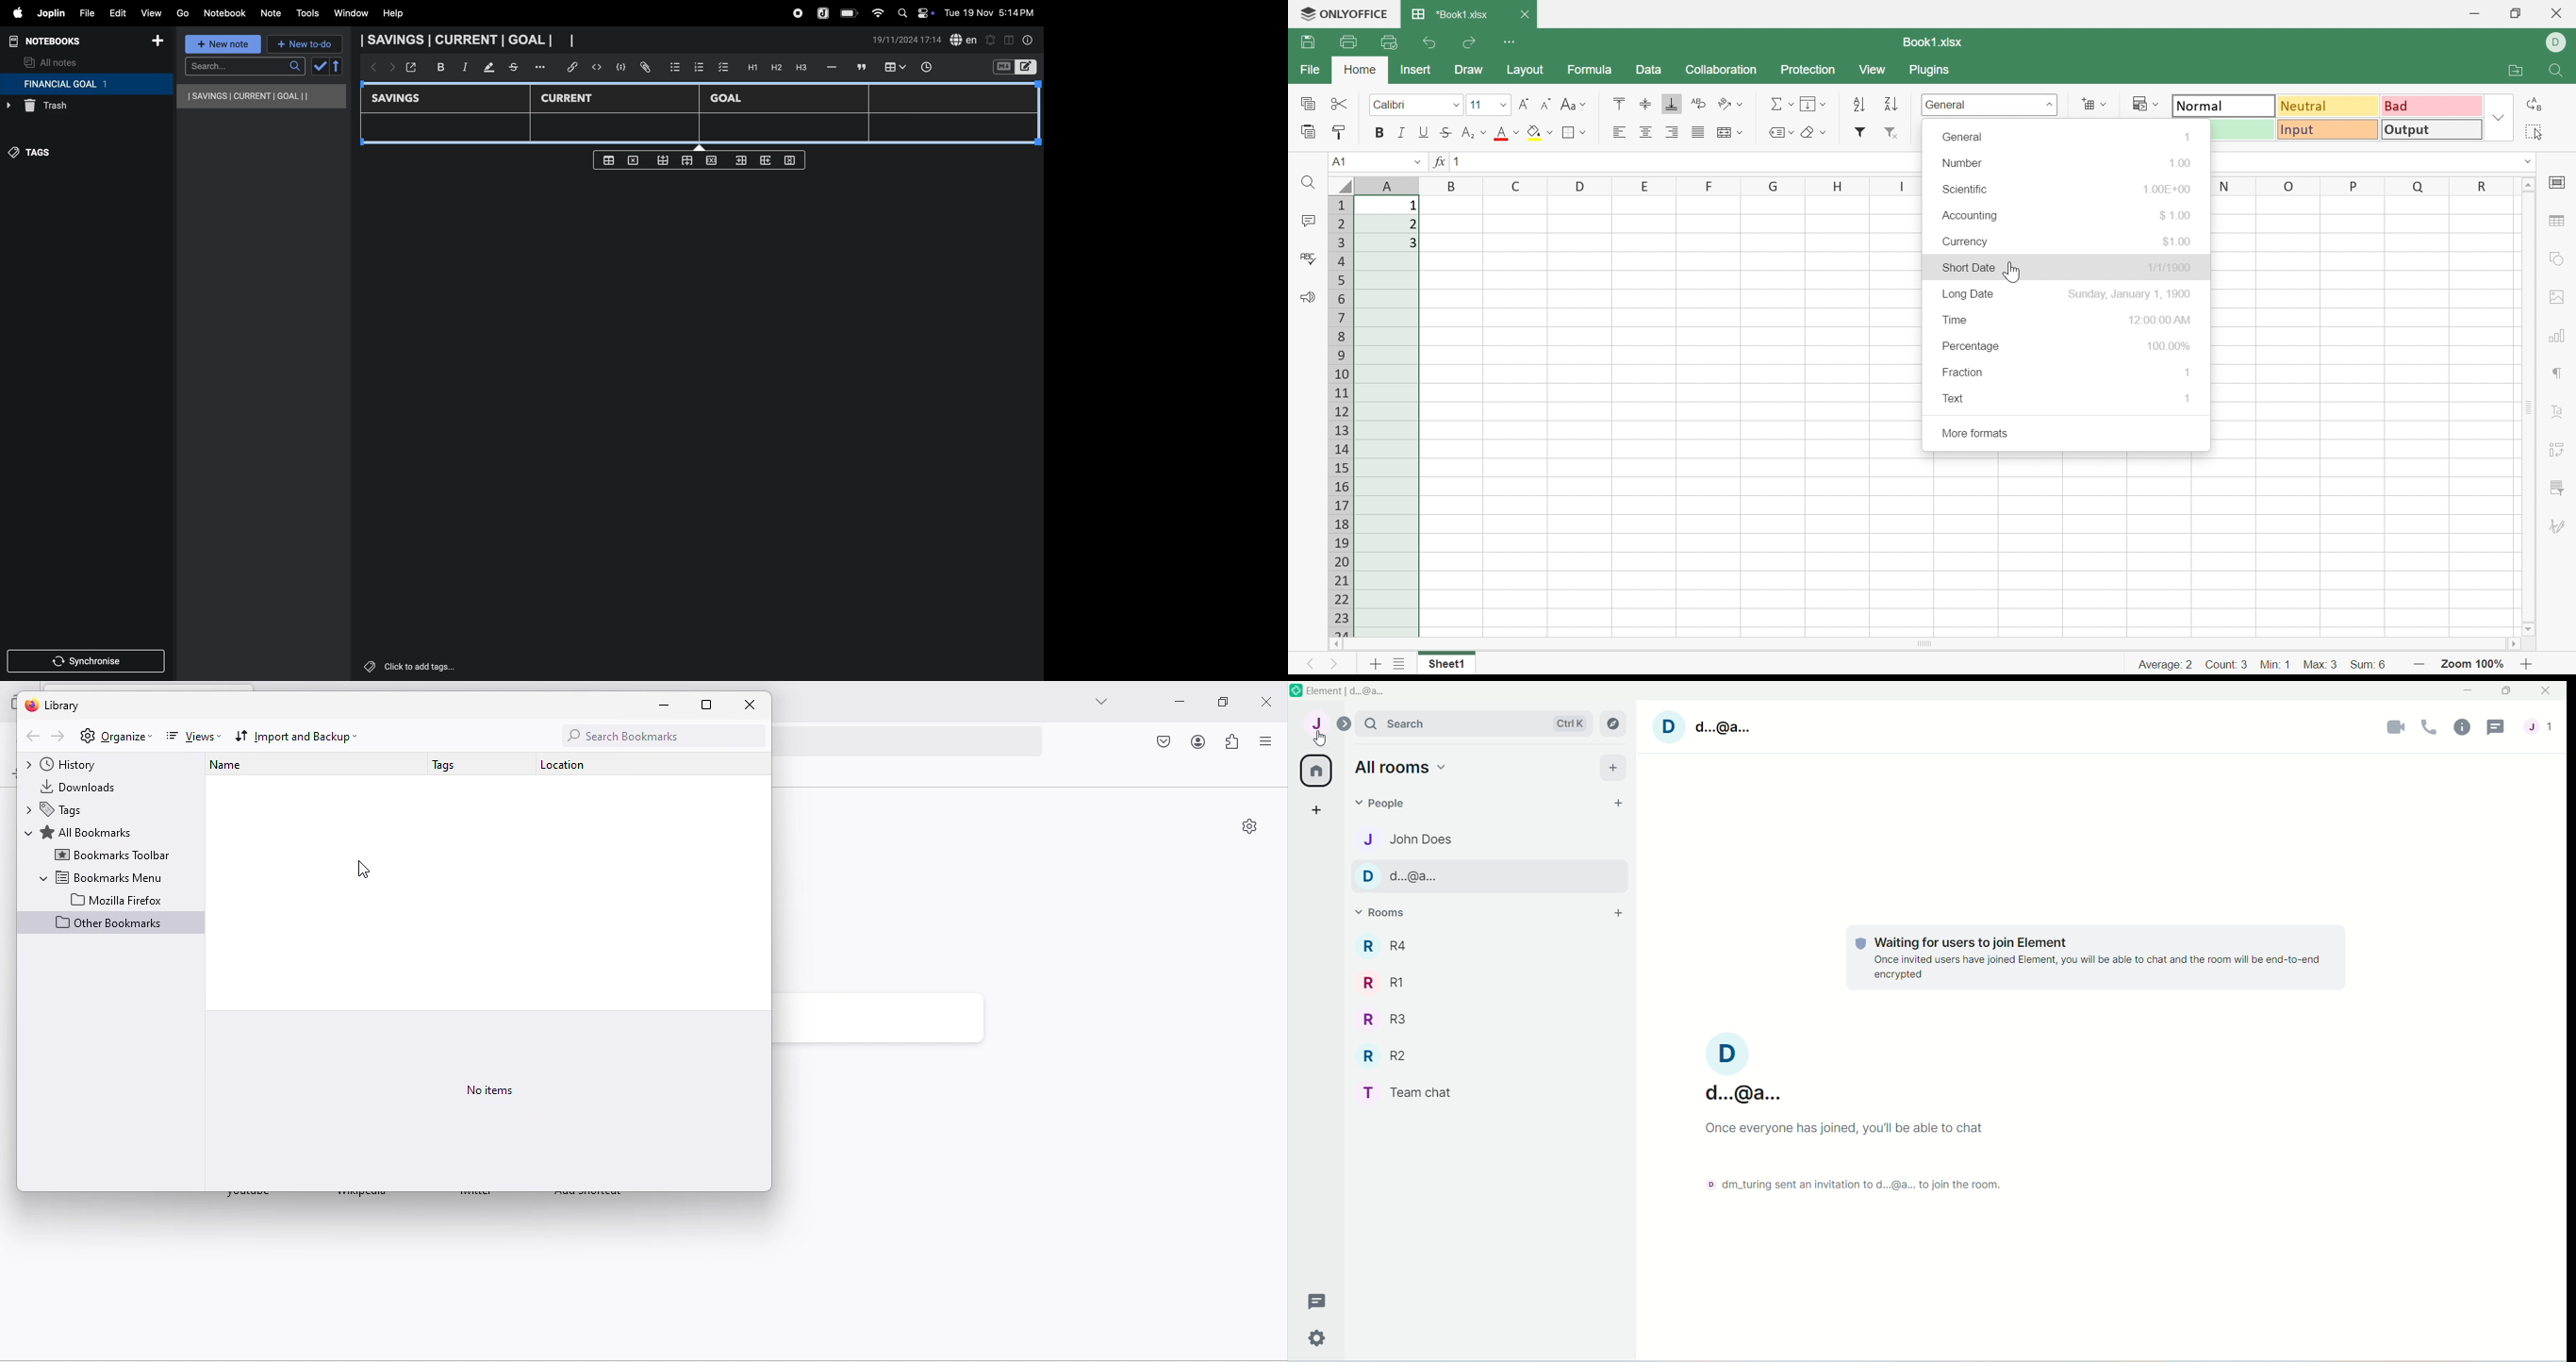  What do you see at coordinates (2142, 102) in the screenshot?
I see `Conditional formatting` at bounding box center [2142, 102].